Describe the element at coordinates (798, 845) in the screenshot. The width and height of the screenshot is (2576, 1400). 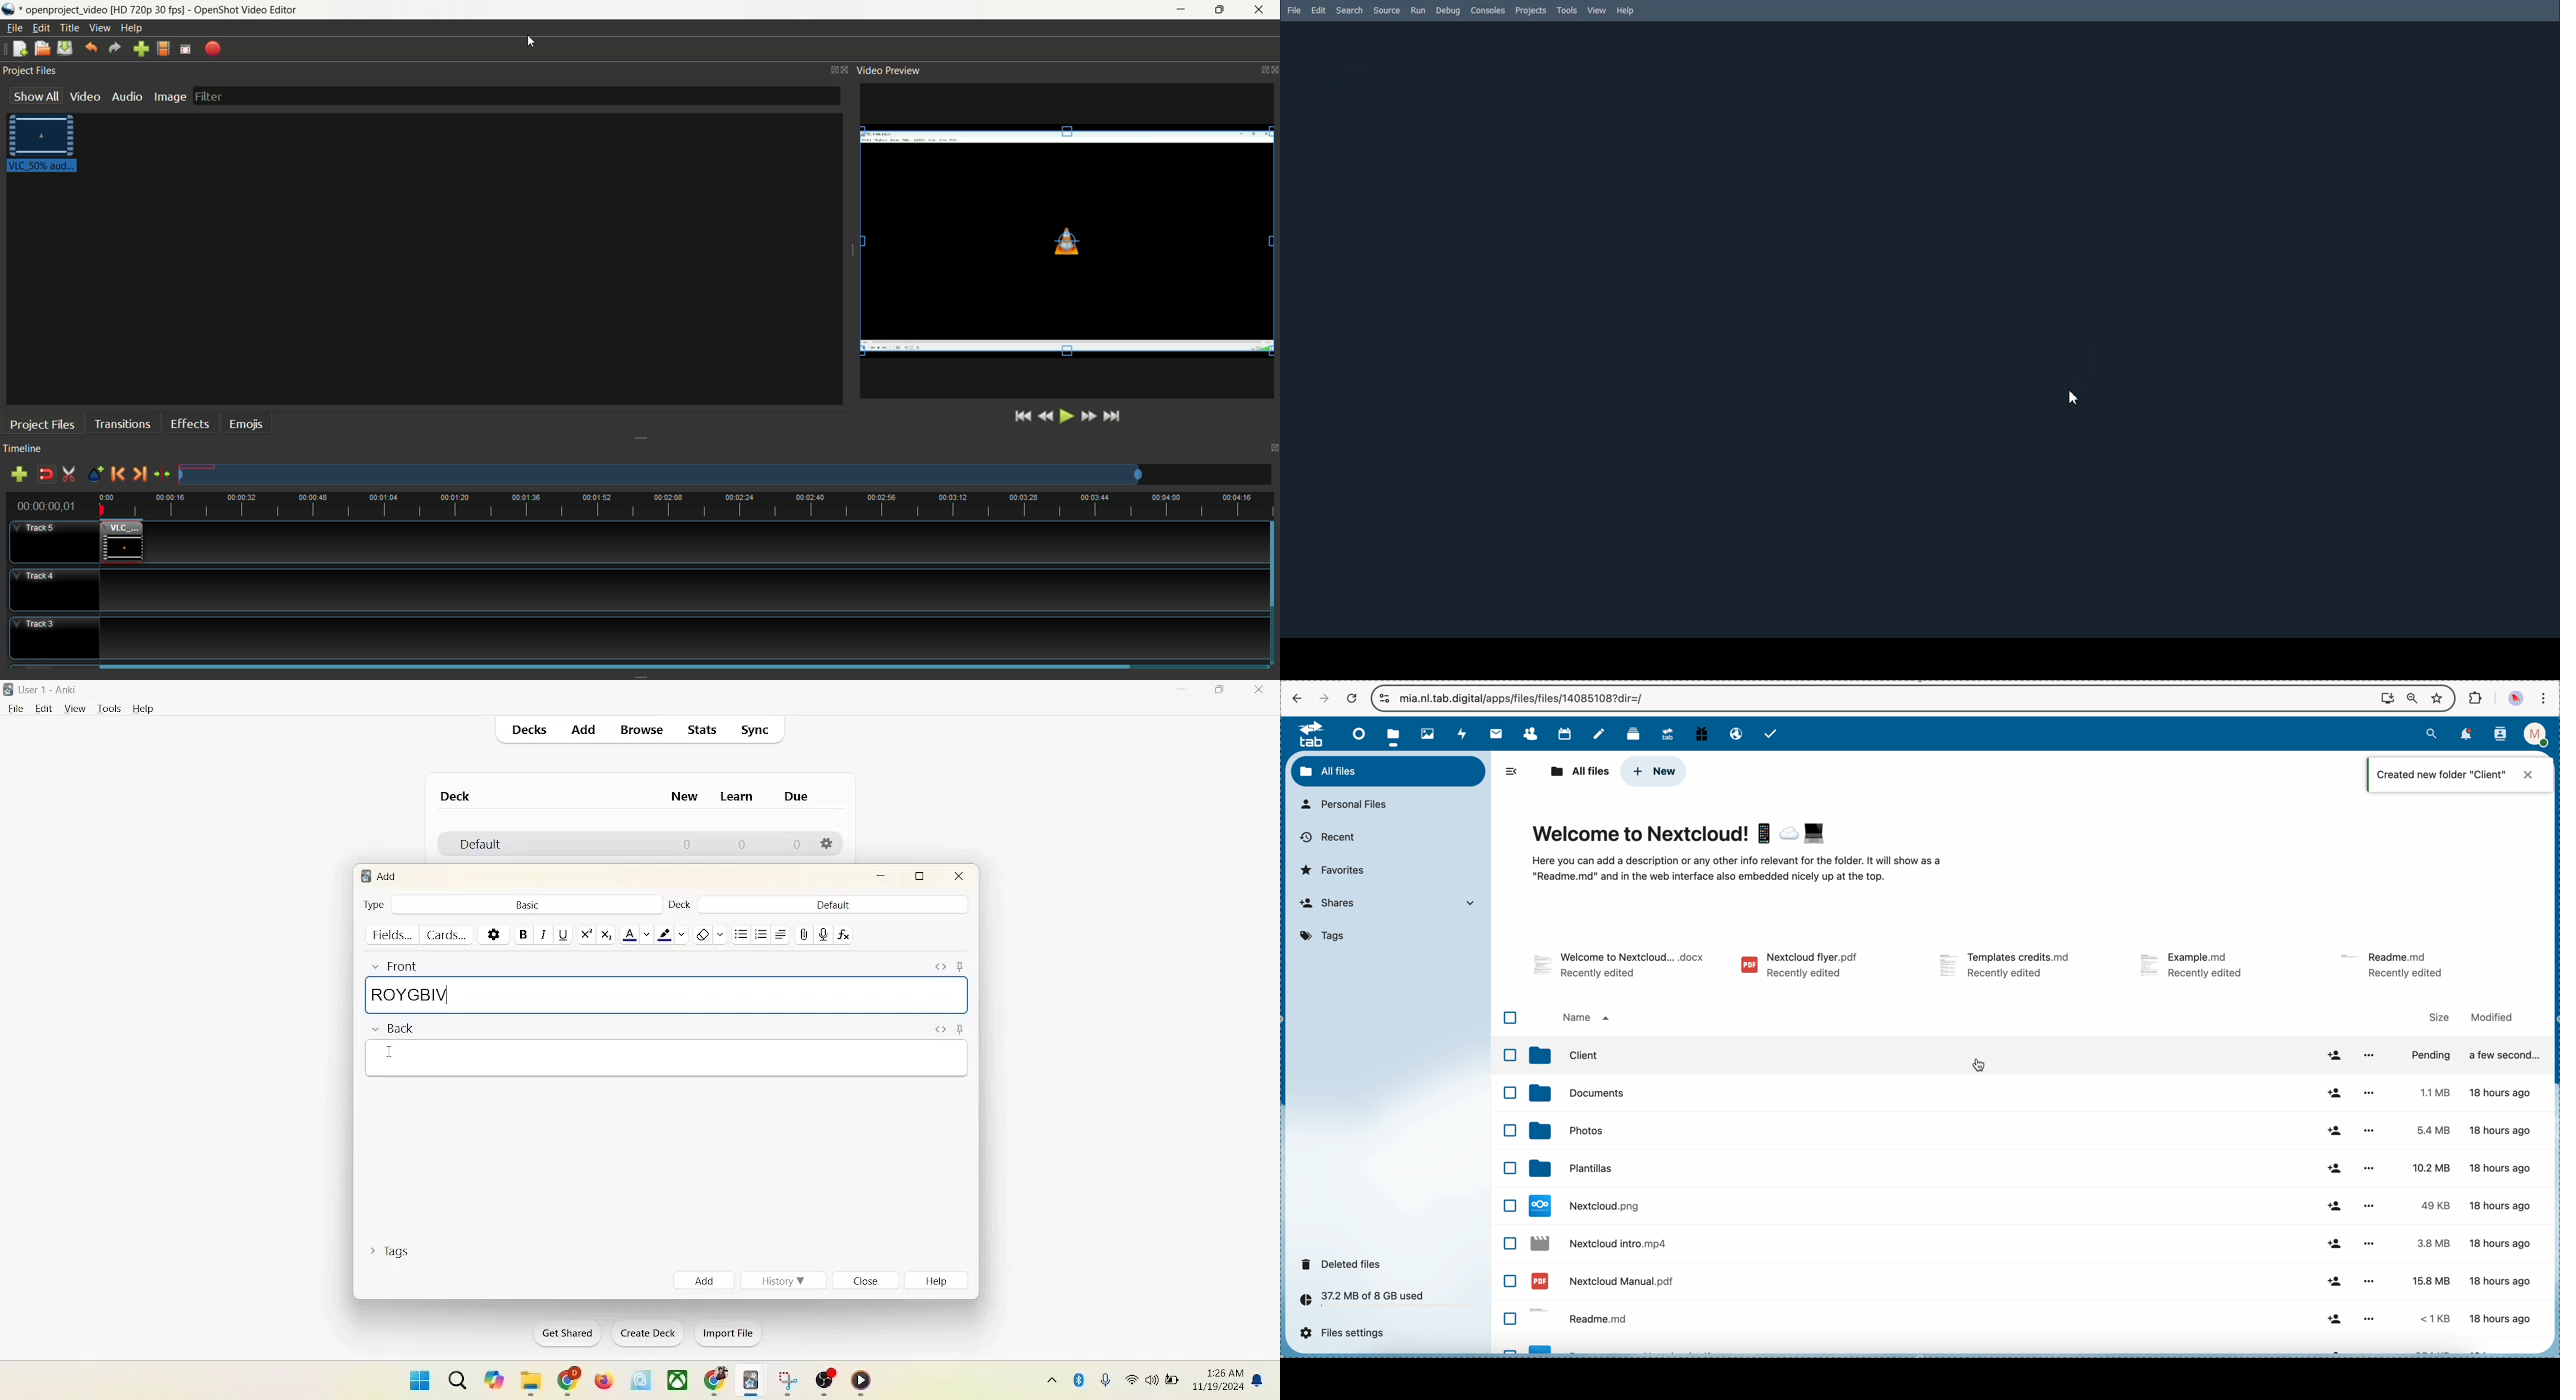
I see `0` at that location.